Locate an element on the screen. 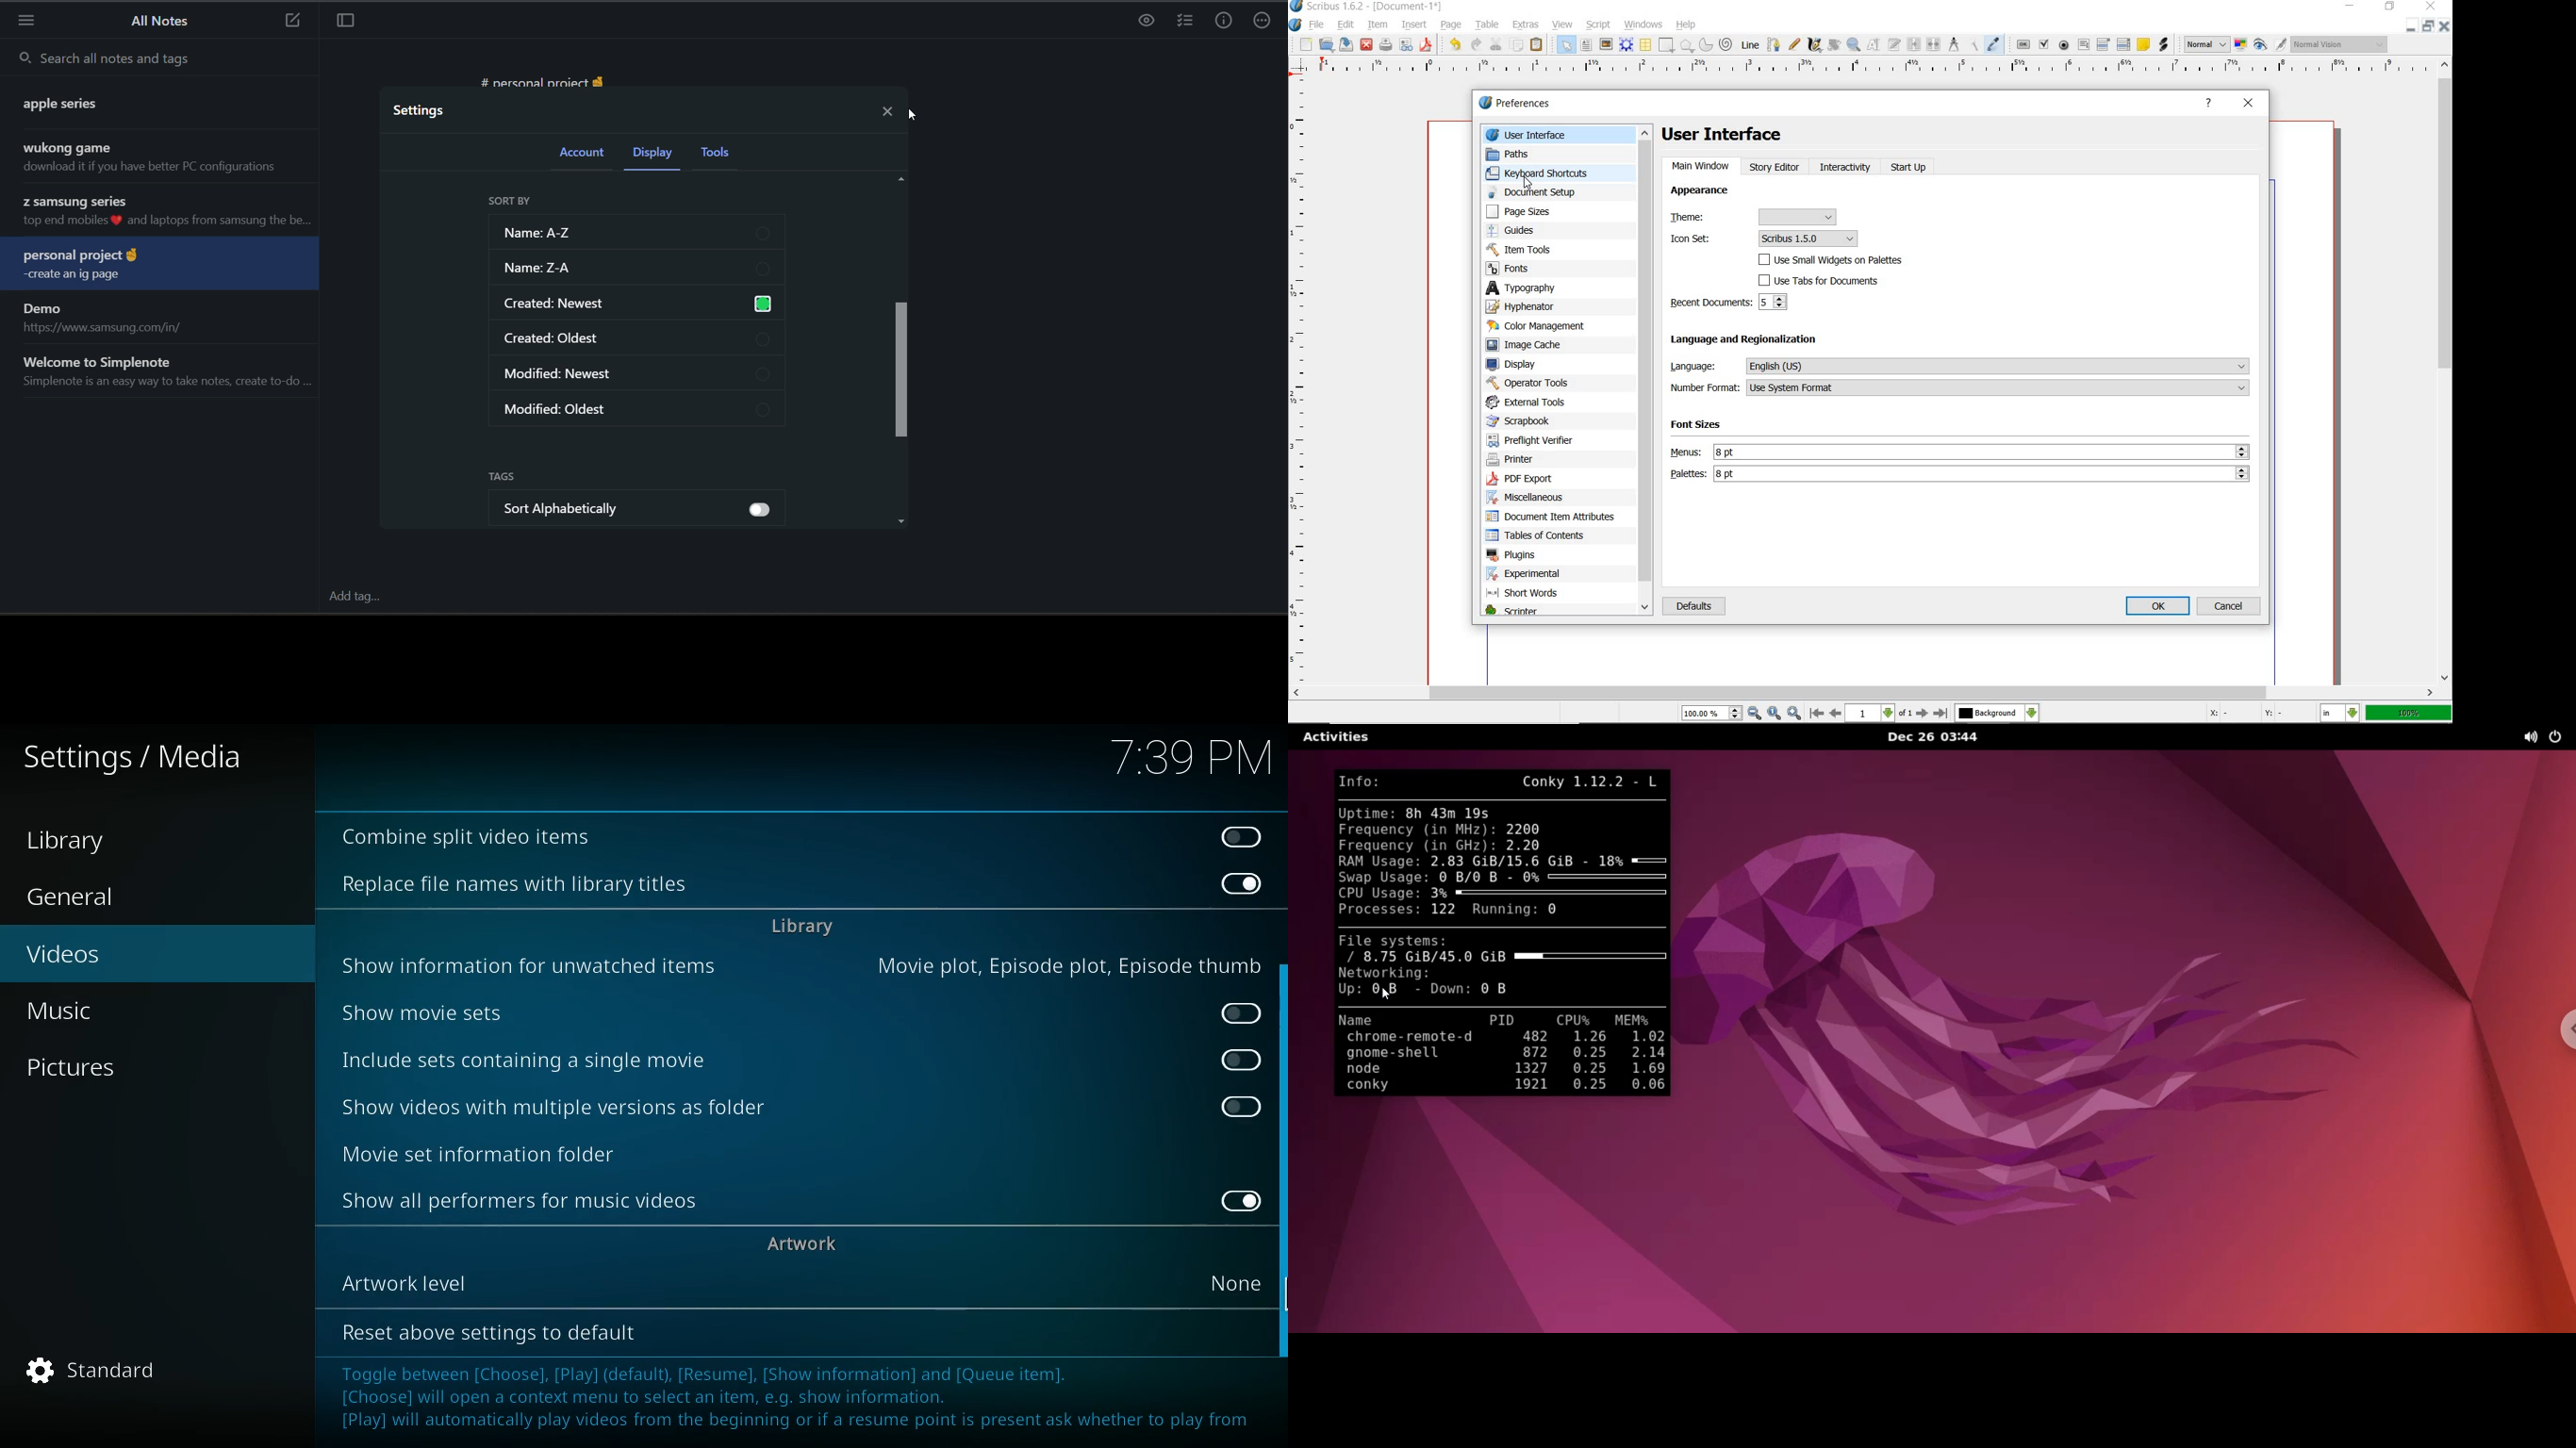 Image resolution: width=2576 pixels, height=1456 pixels. table is located at coordinates (1647, 46).